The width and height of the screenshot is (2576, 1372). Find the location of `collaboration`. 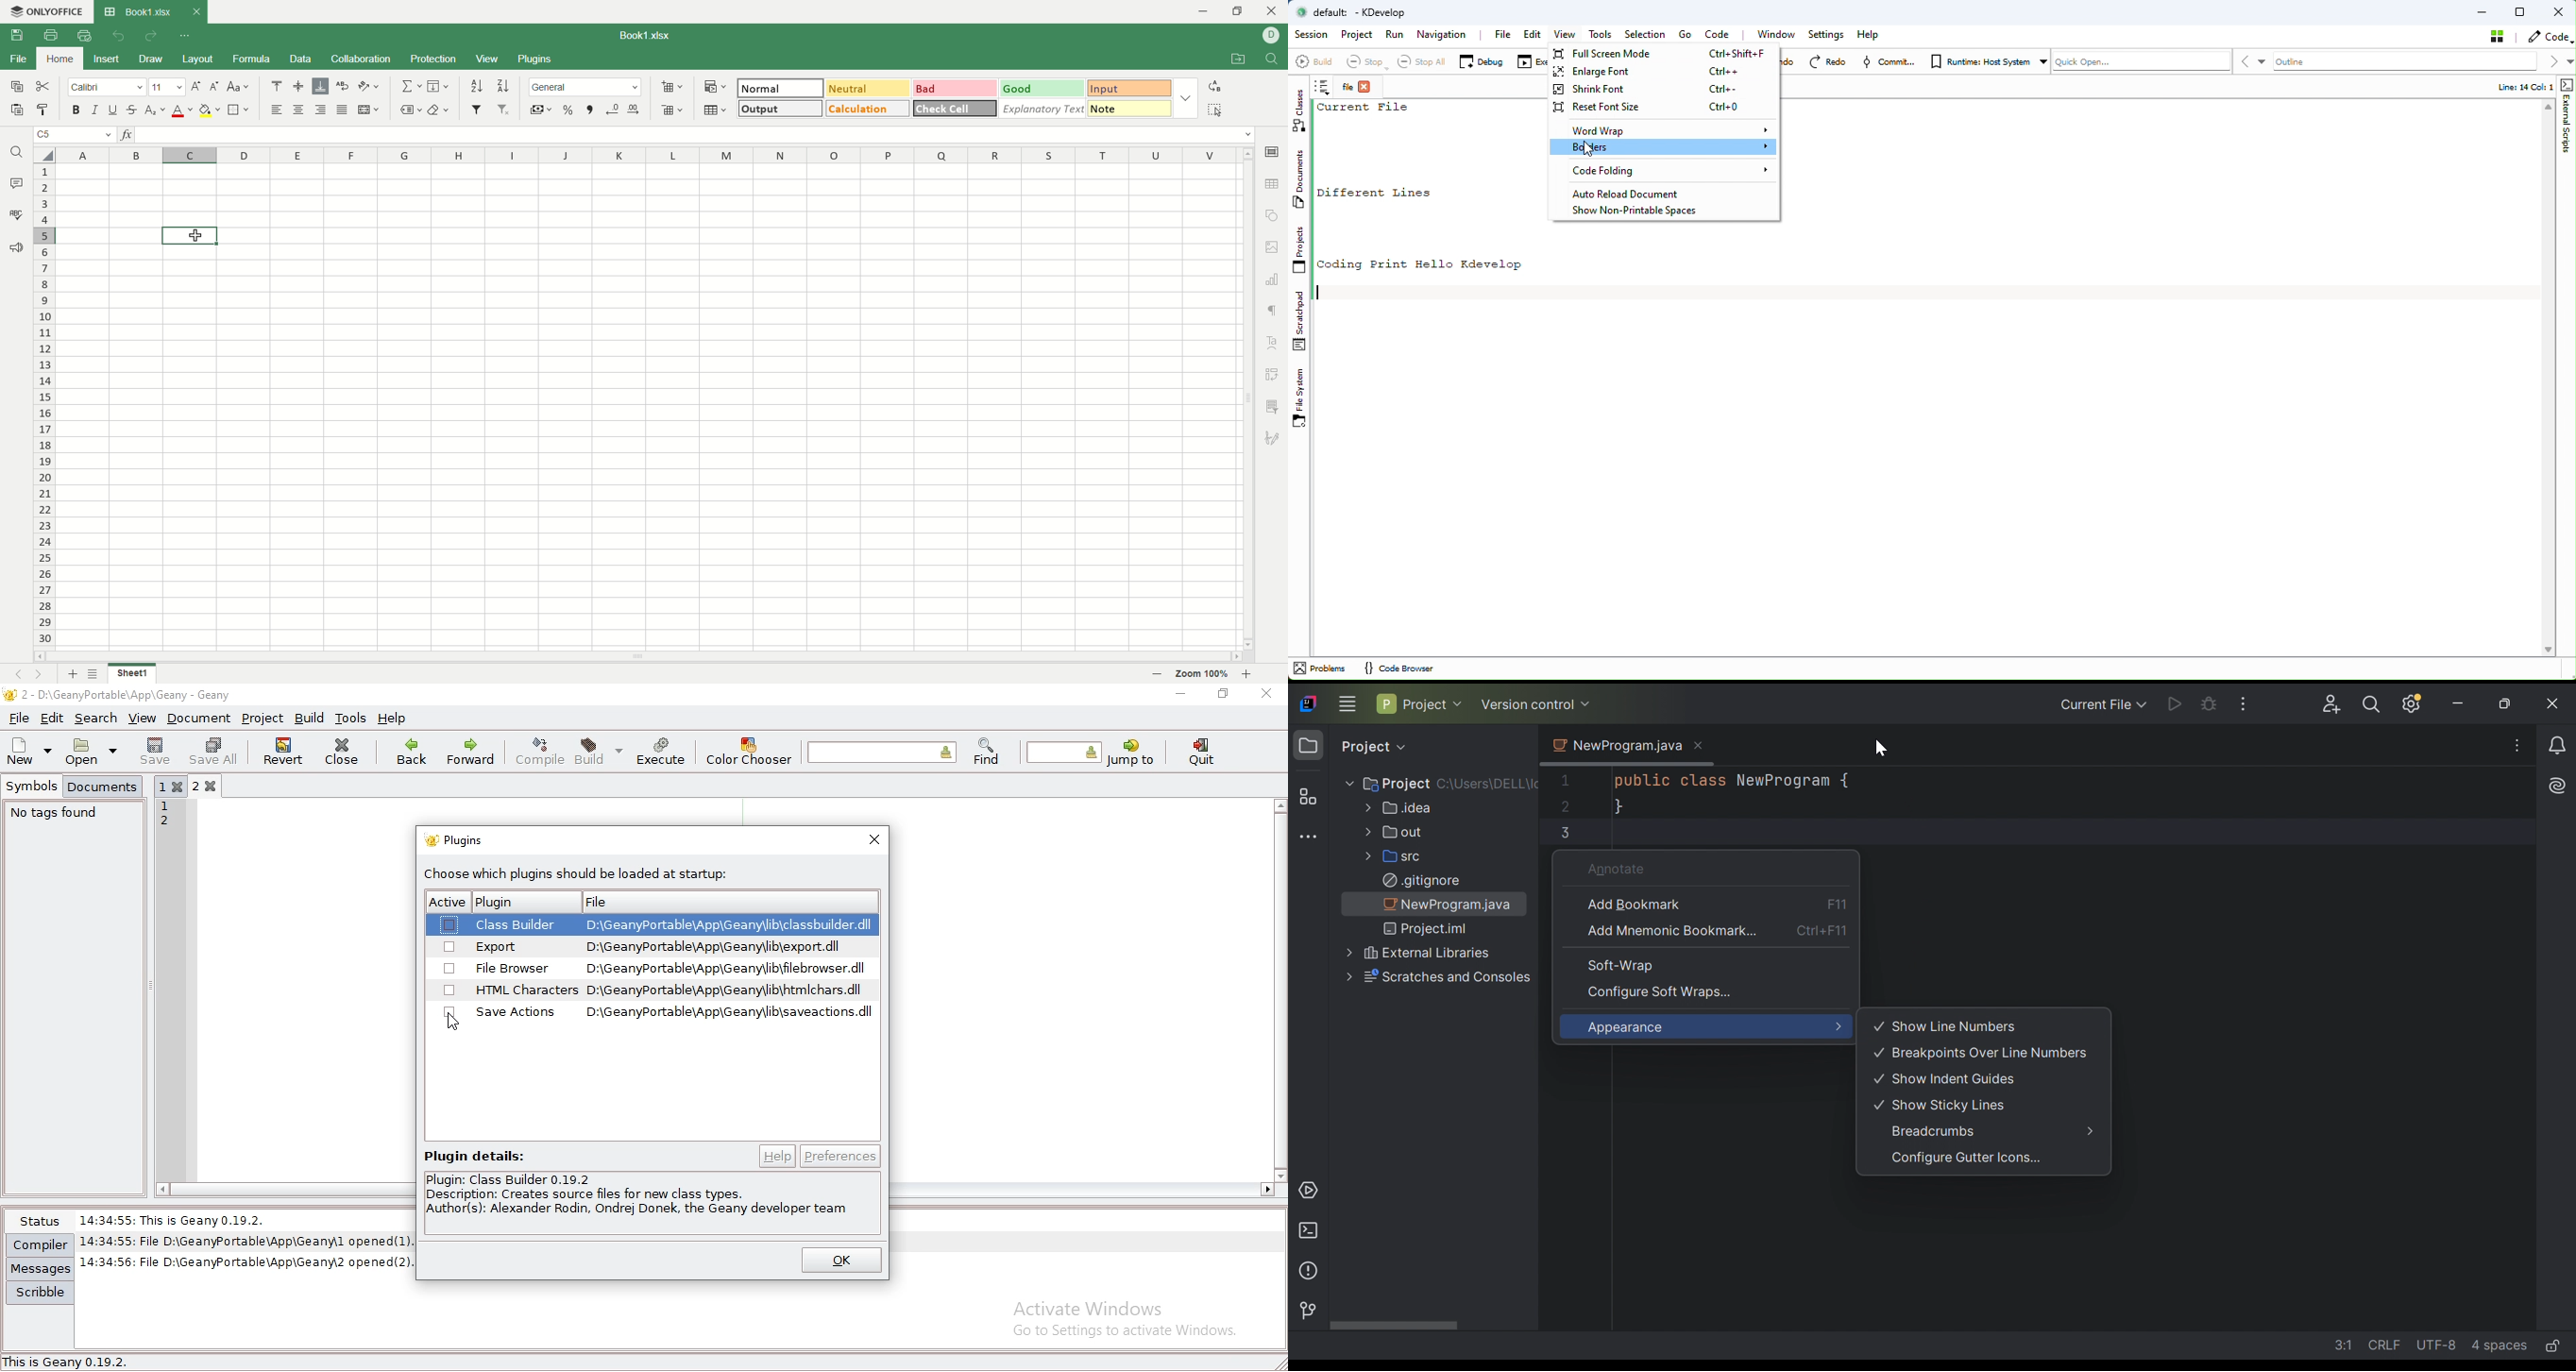

collaboration is located at coordinates (362, 60).